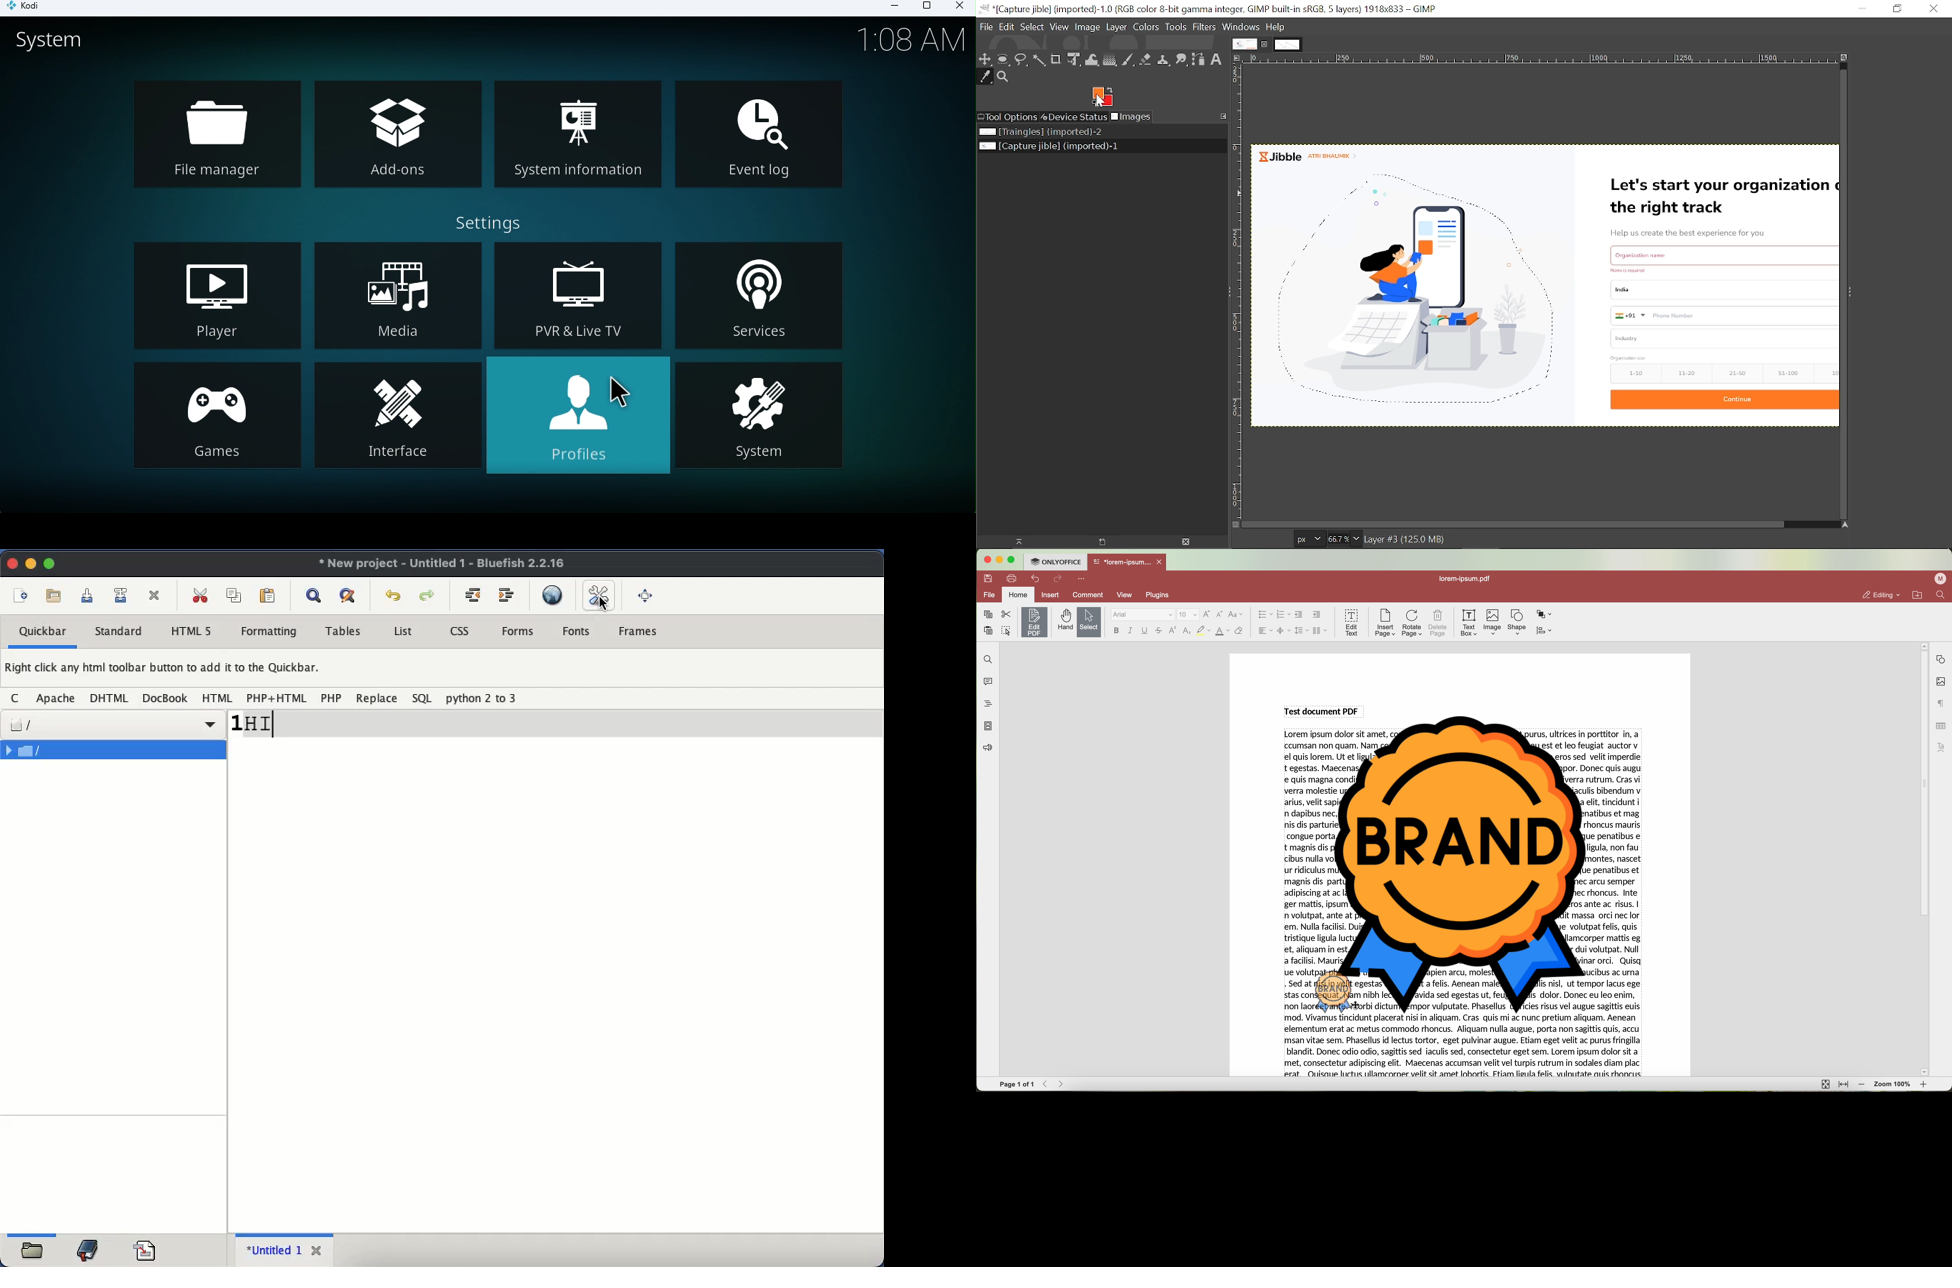 This screenshot has width=1960, height=1288. What do you see at coordinates (1175, 27) in the screenshot?
I see `Tools` at bounding box center [1175, 27].